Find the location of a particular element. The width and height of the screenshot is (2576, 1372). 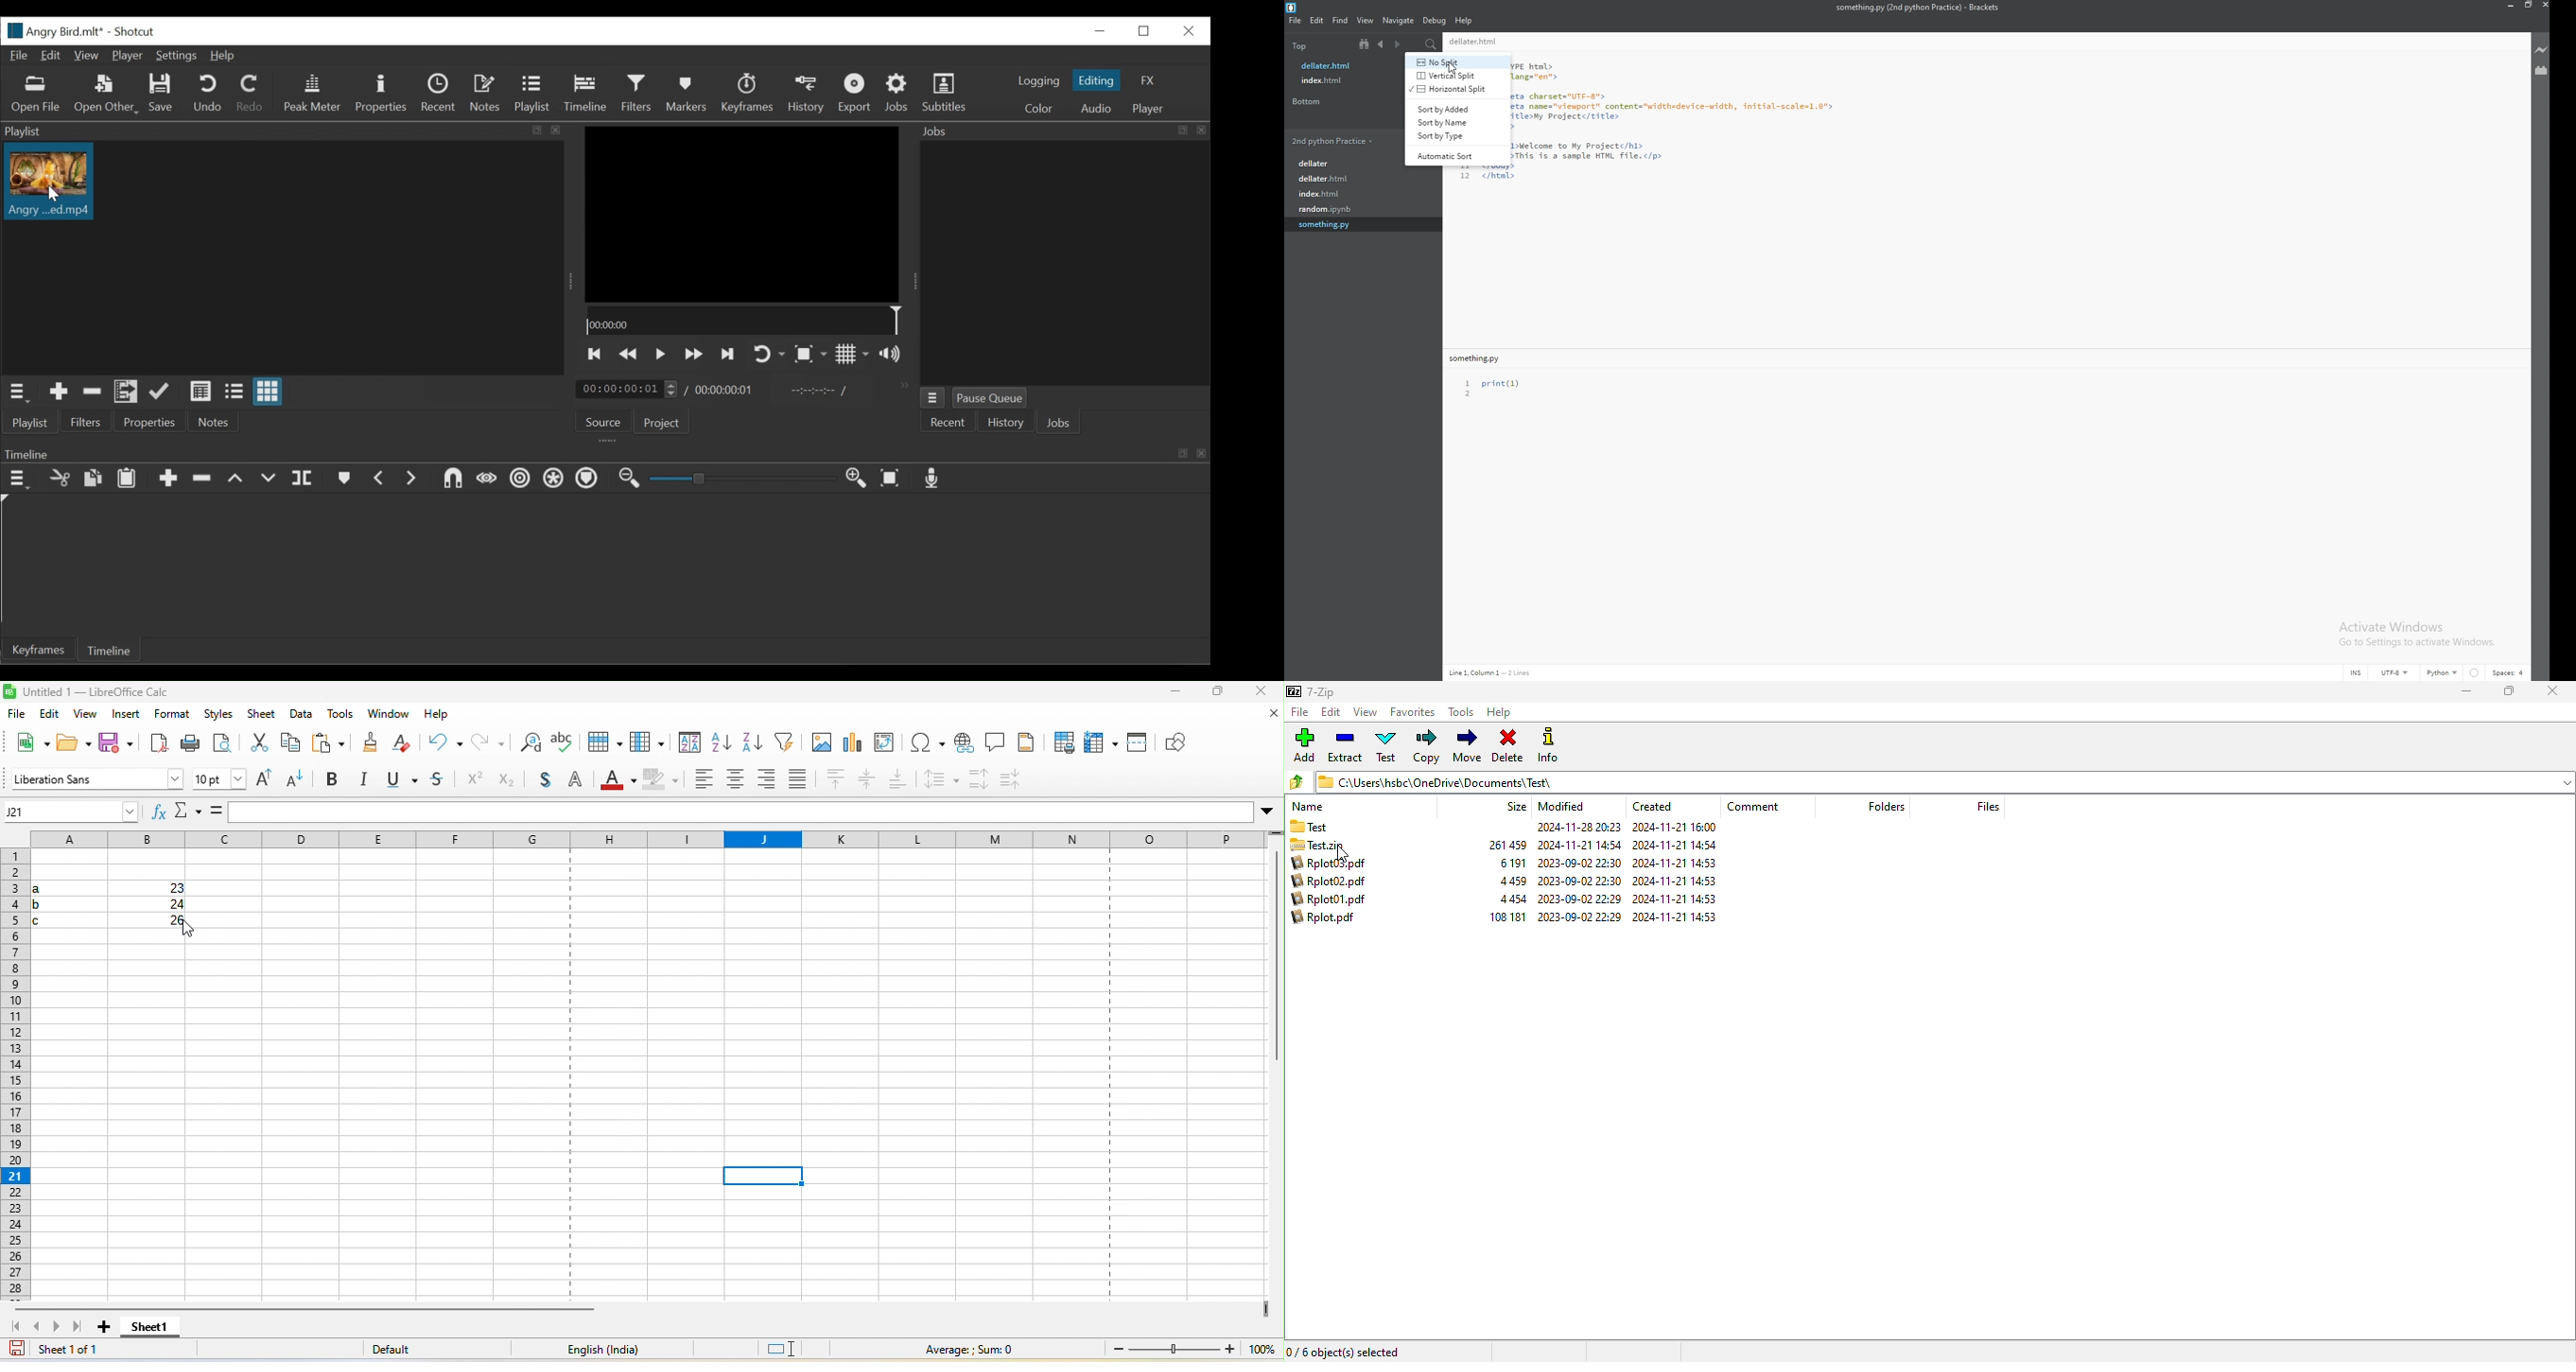

Redo is located at coordinates (249, 93).